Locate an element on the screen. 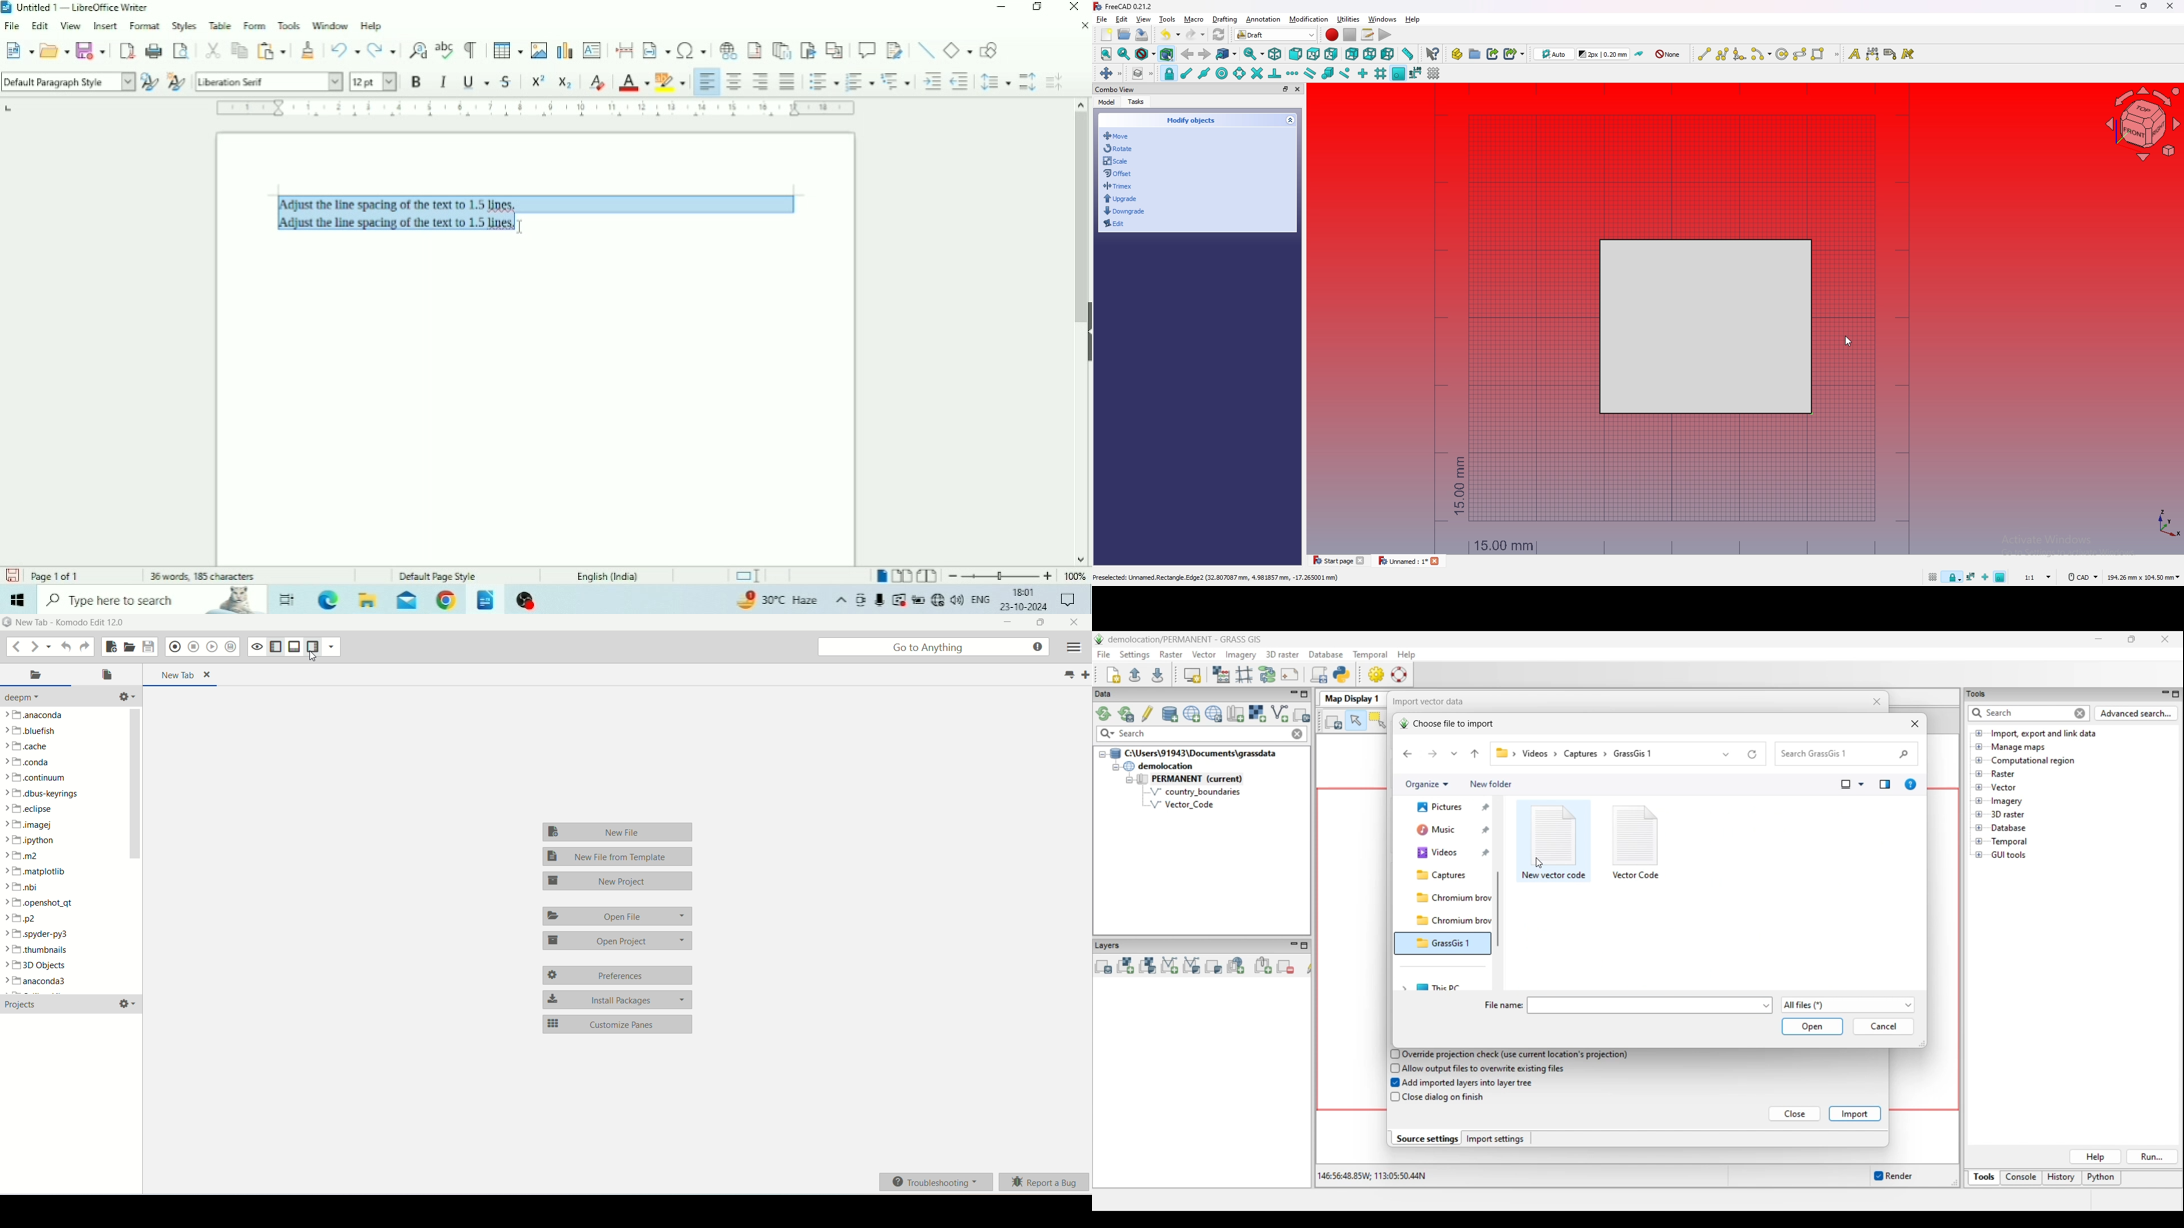 This screenshot has width=2184, height=1232. Paste is located at coordinates (273, 51).